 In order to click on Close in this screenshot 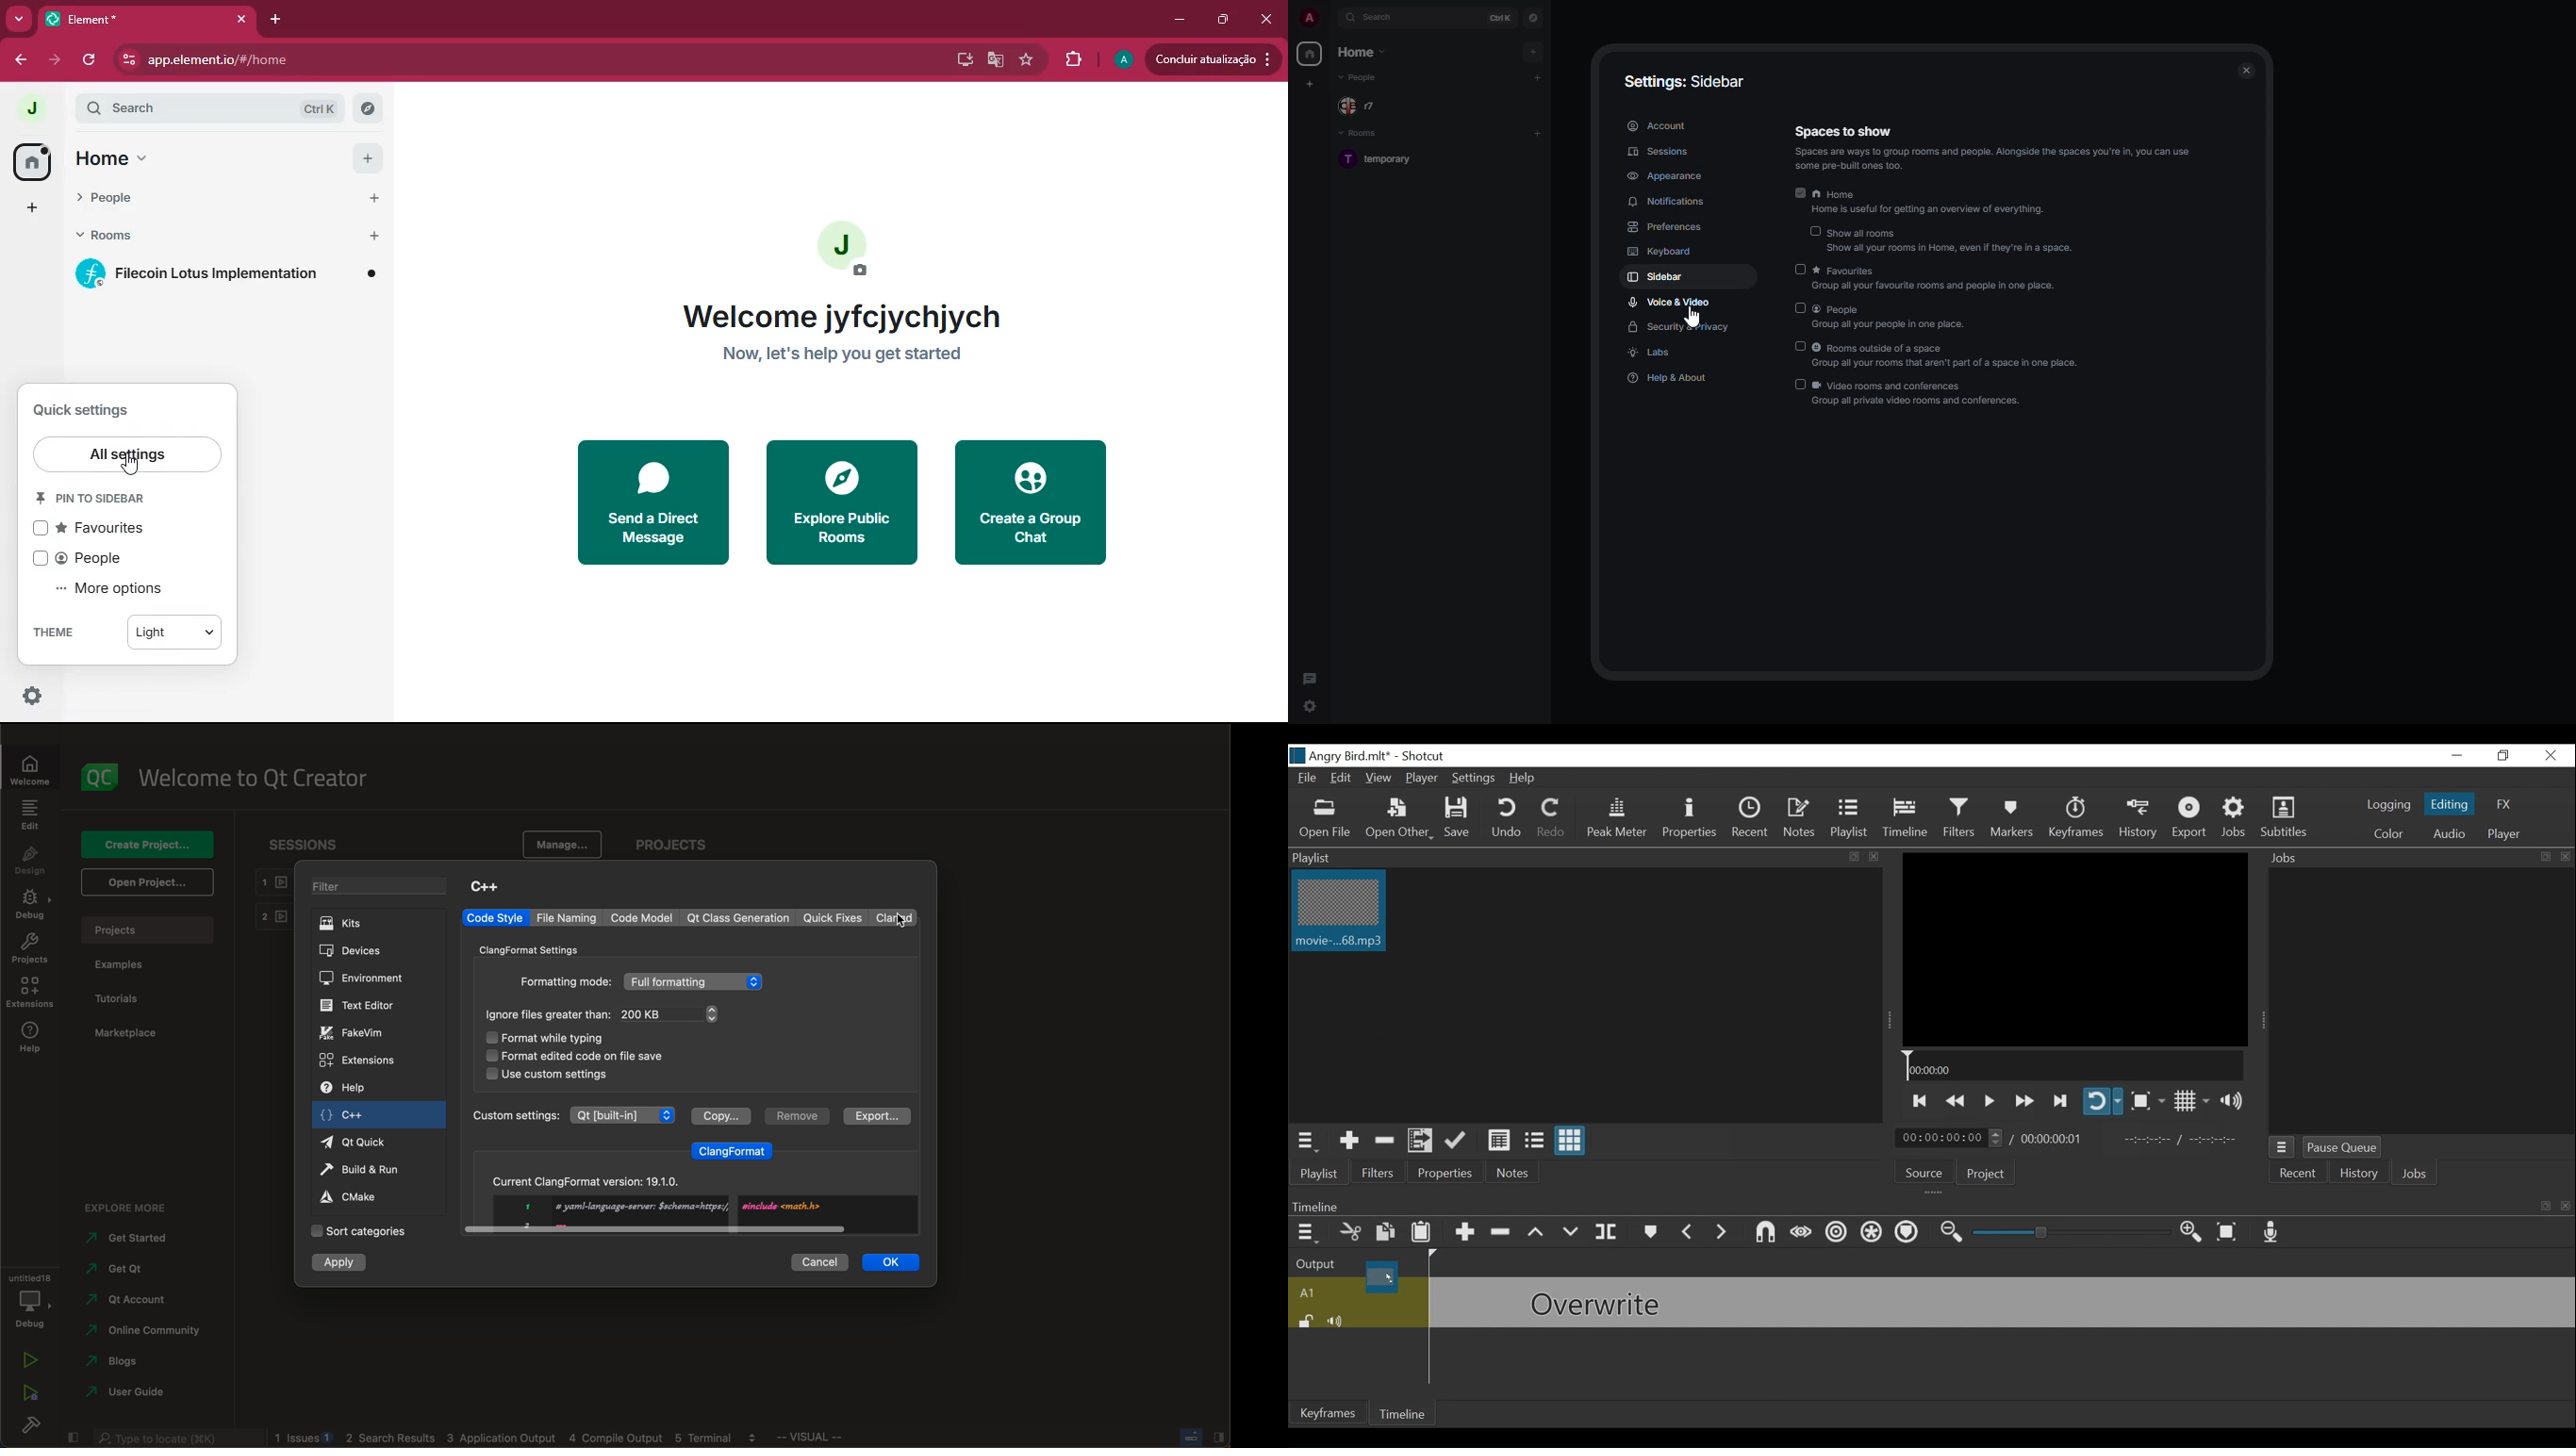, I will do `click(2552, 756)`.